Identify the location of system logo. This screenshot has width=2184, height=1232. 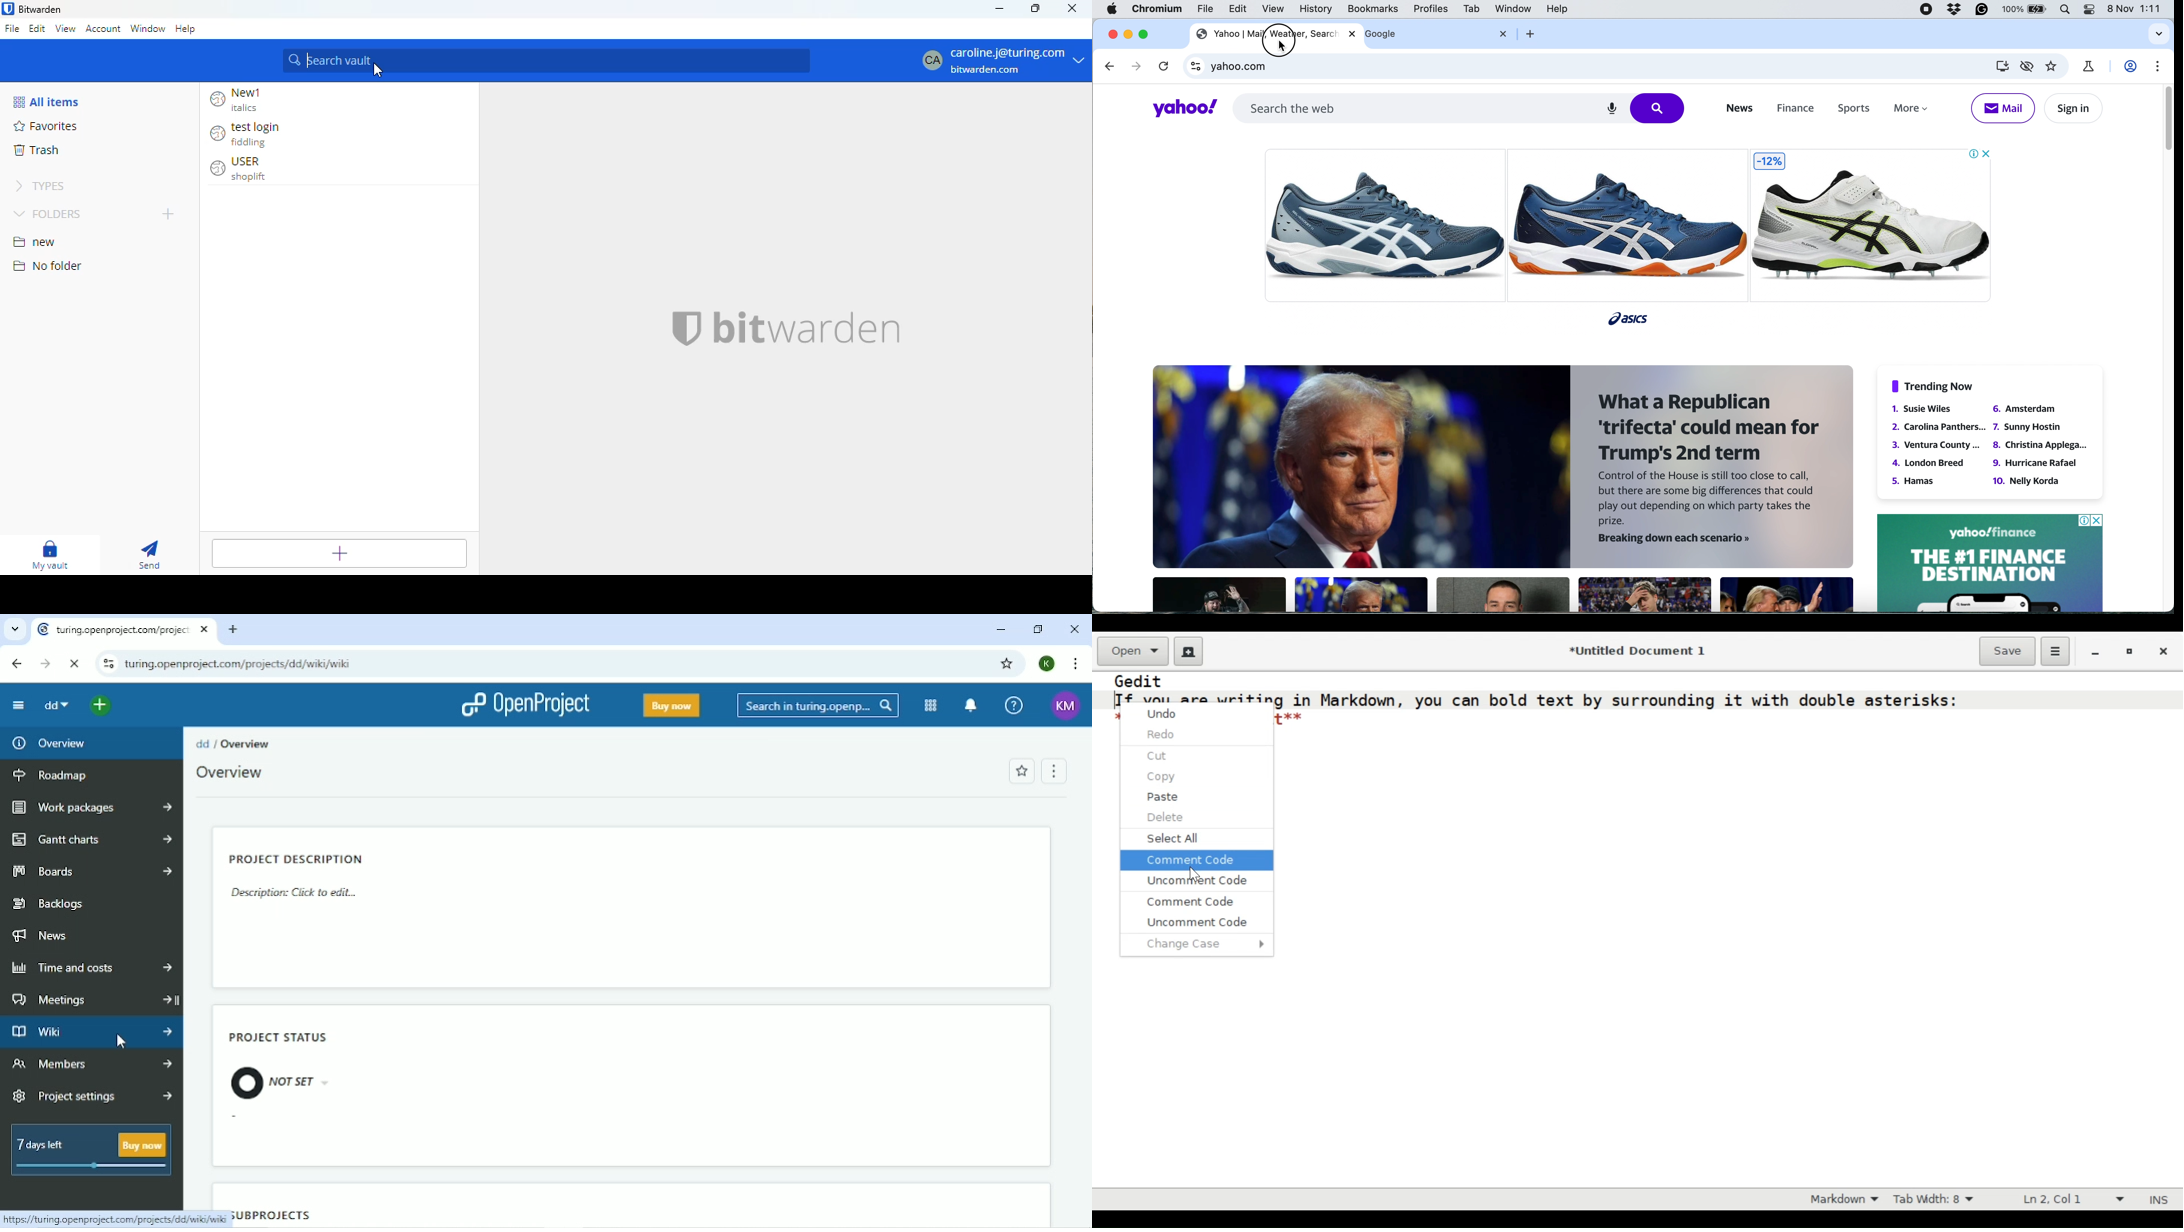
(1113, 9).